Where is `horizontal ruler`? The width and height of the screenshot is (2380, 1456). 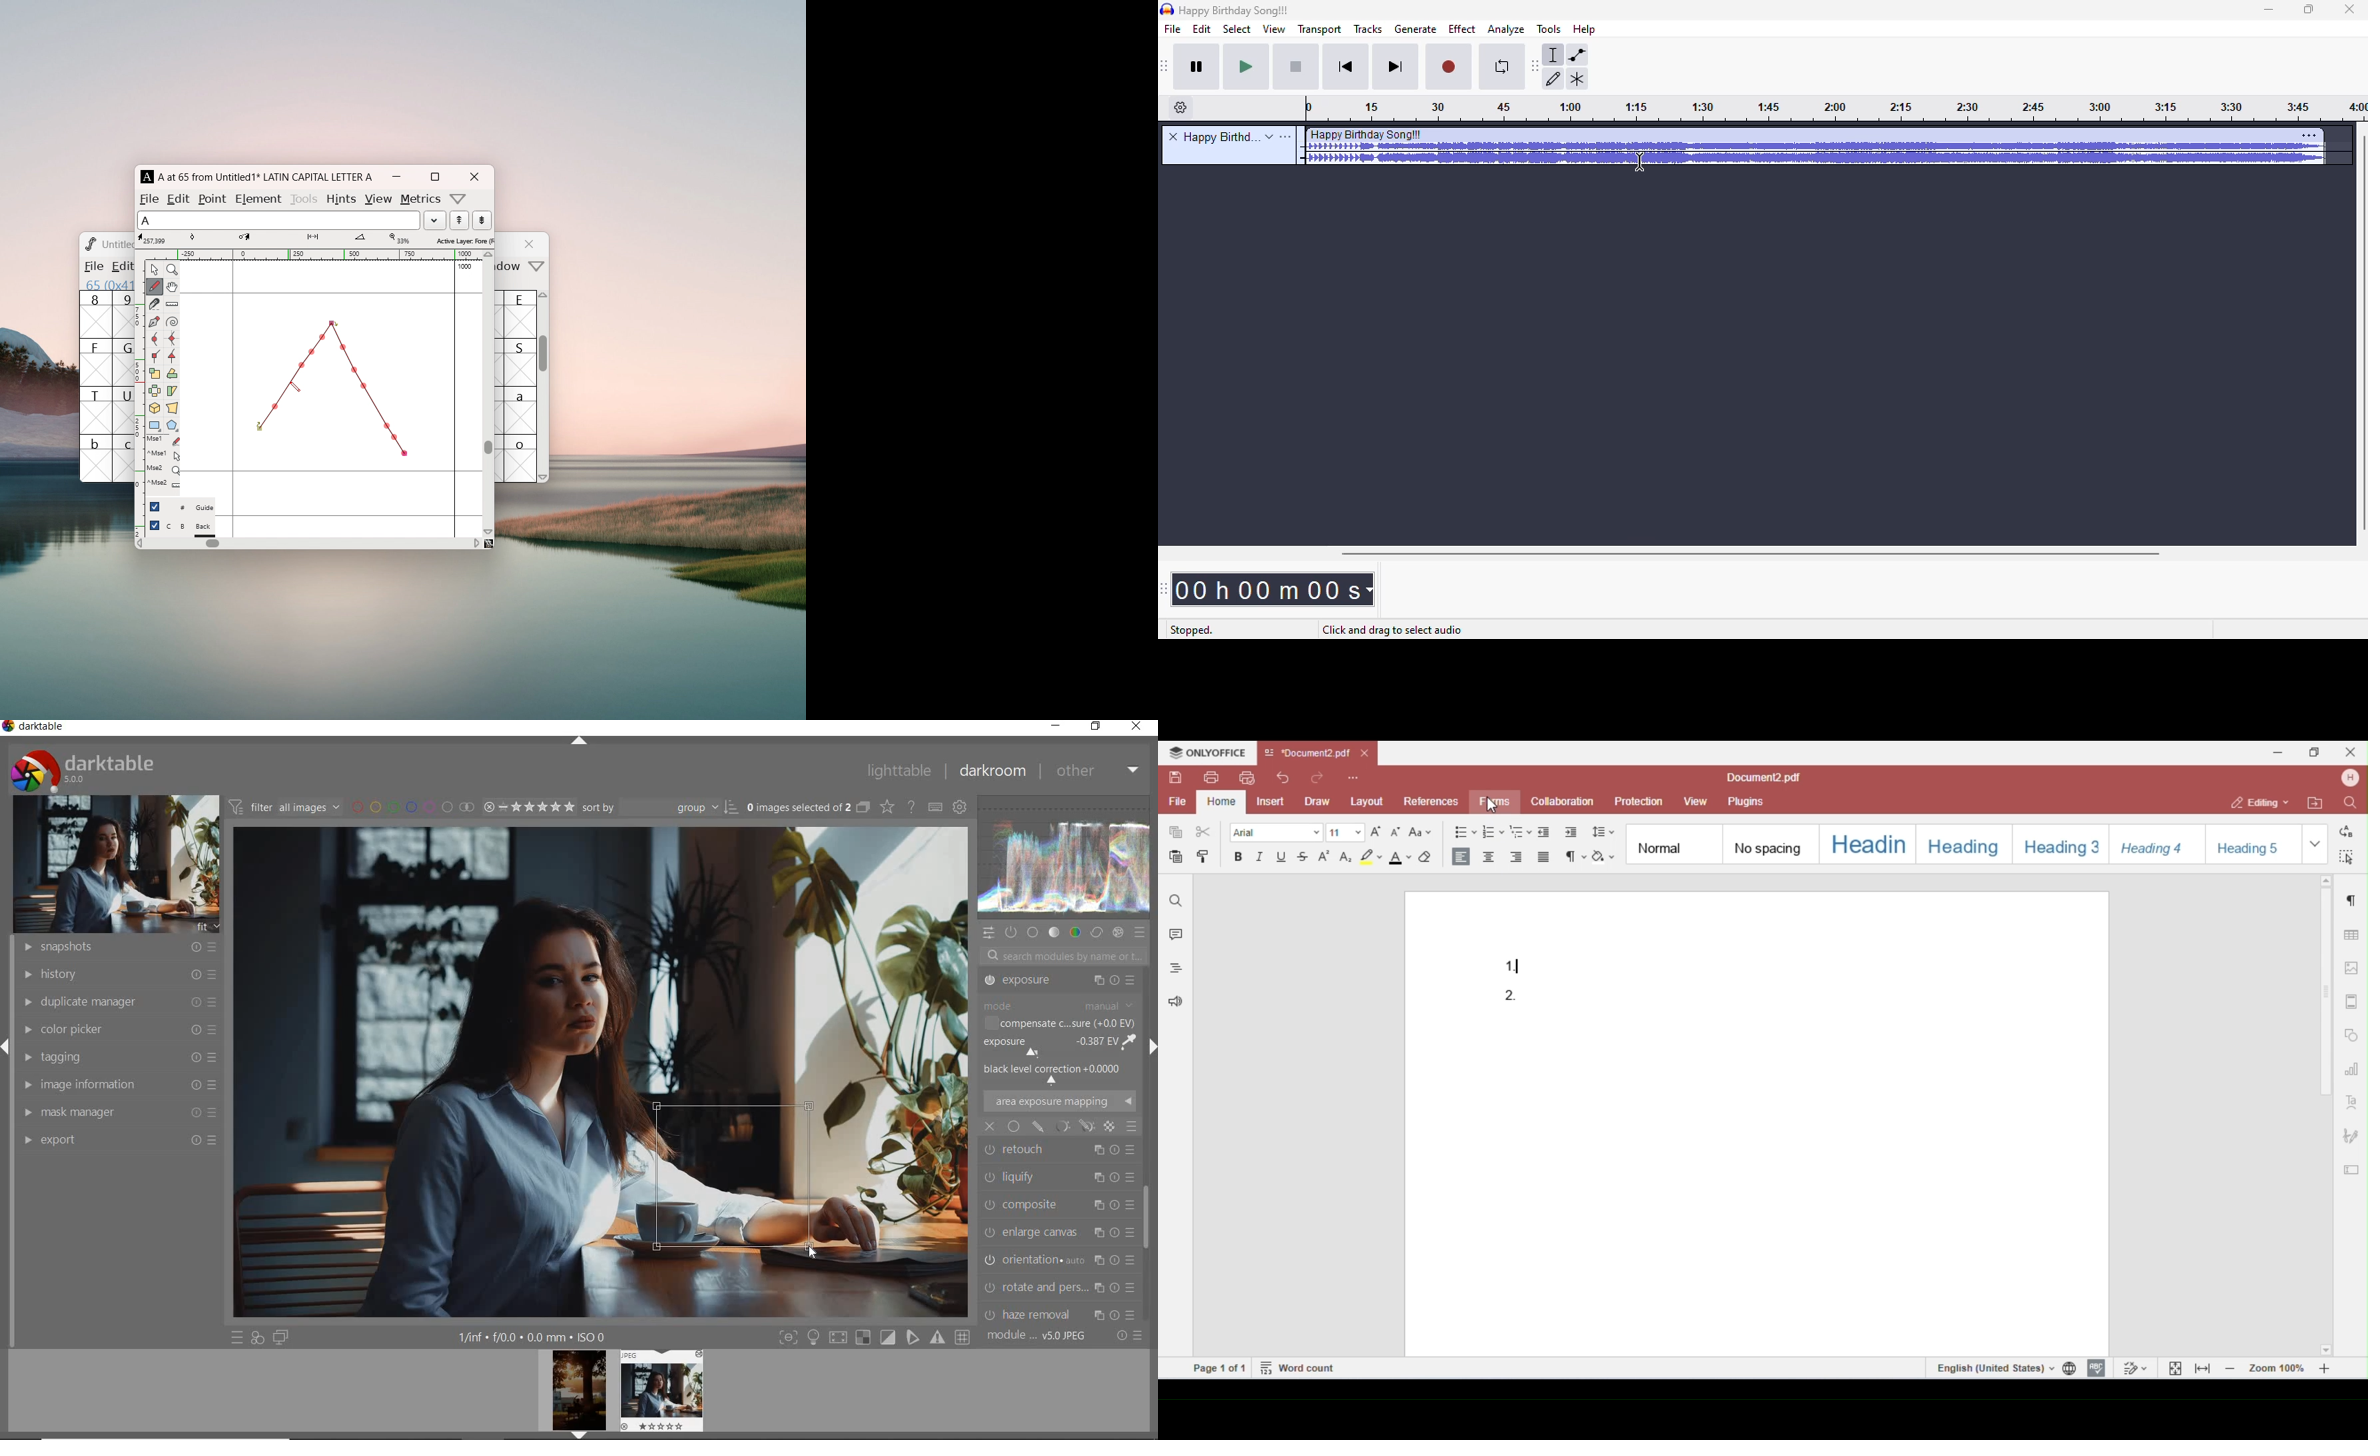
horizontal ruler is located at coordinates (314, 255).